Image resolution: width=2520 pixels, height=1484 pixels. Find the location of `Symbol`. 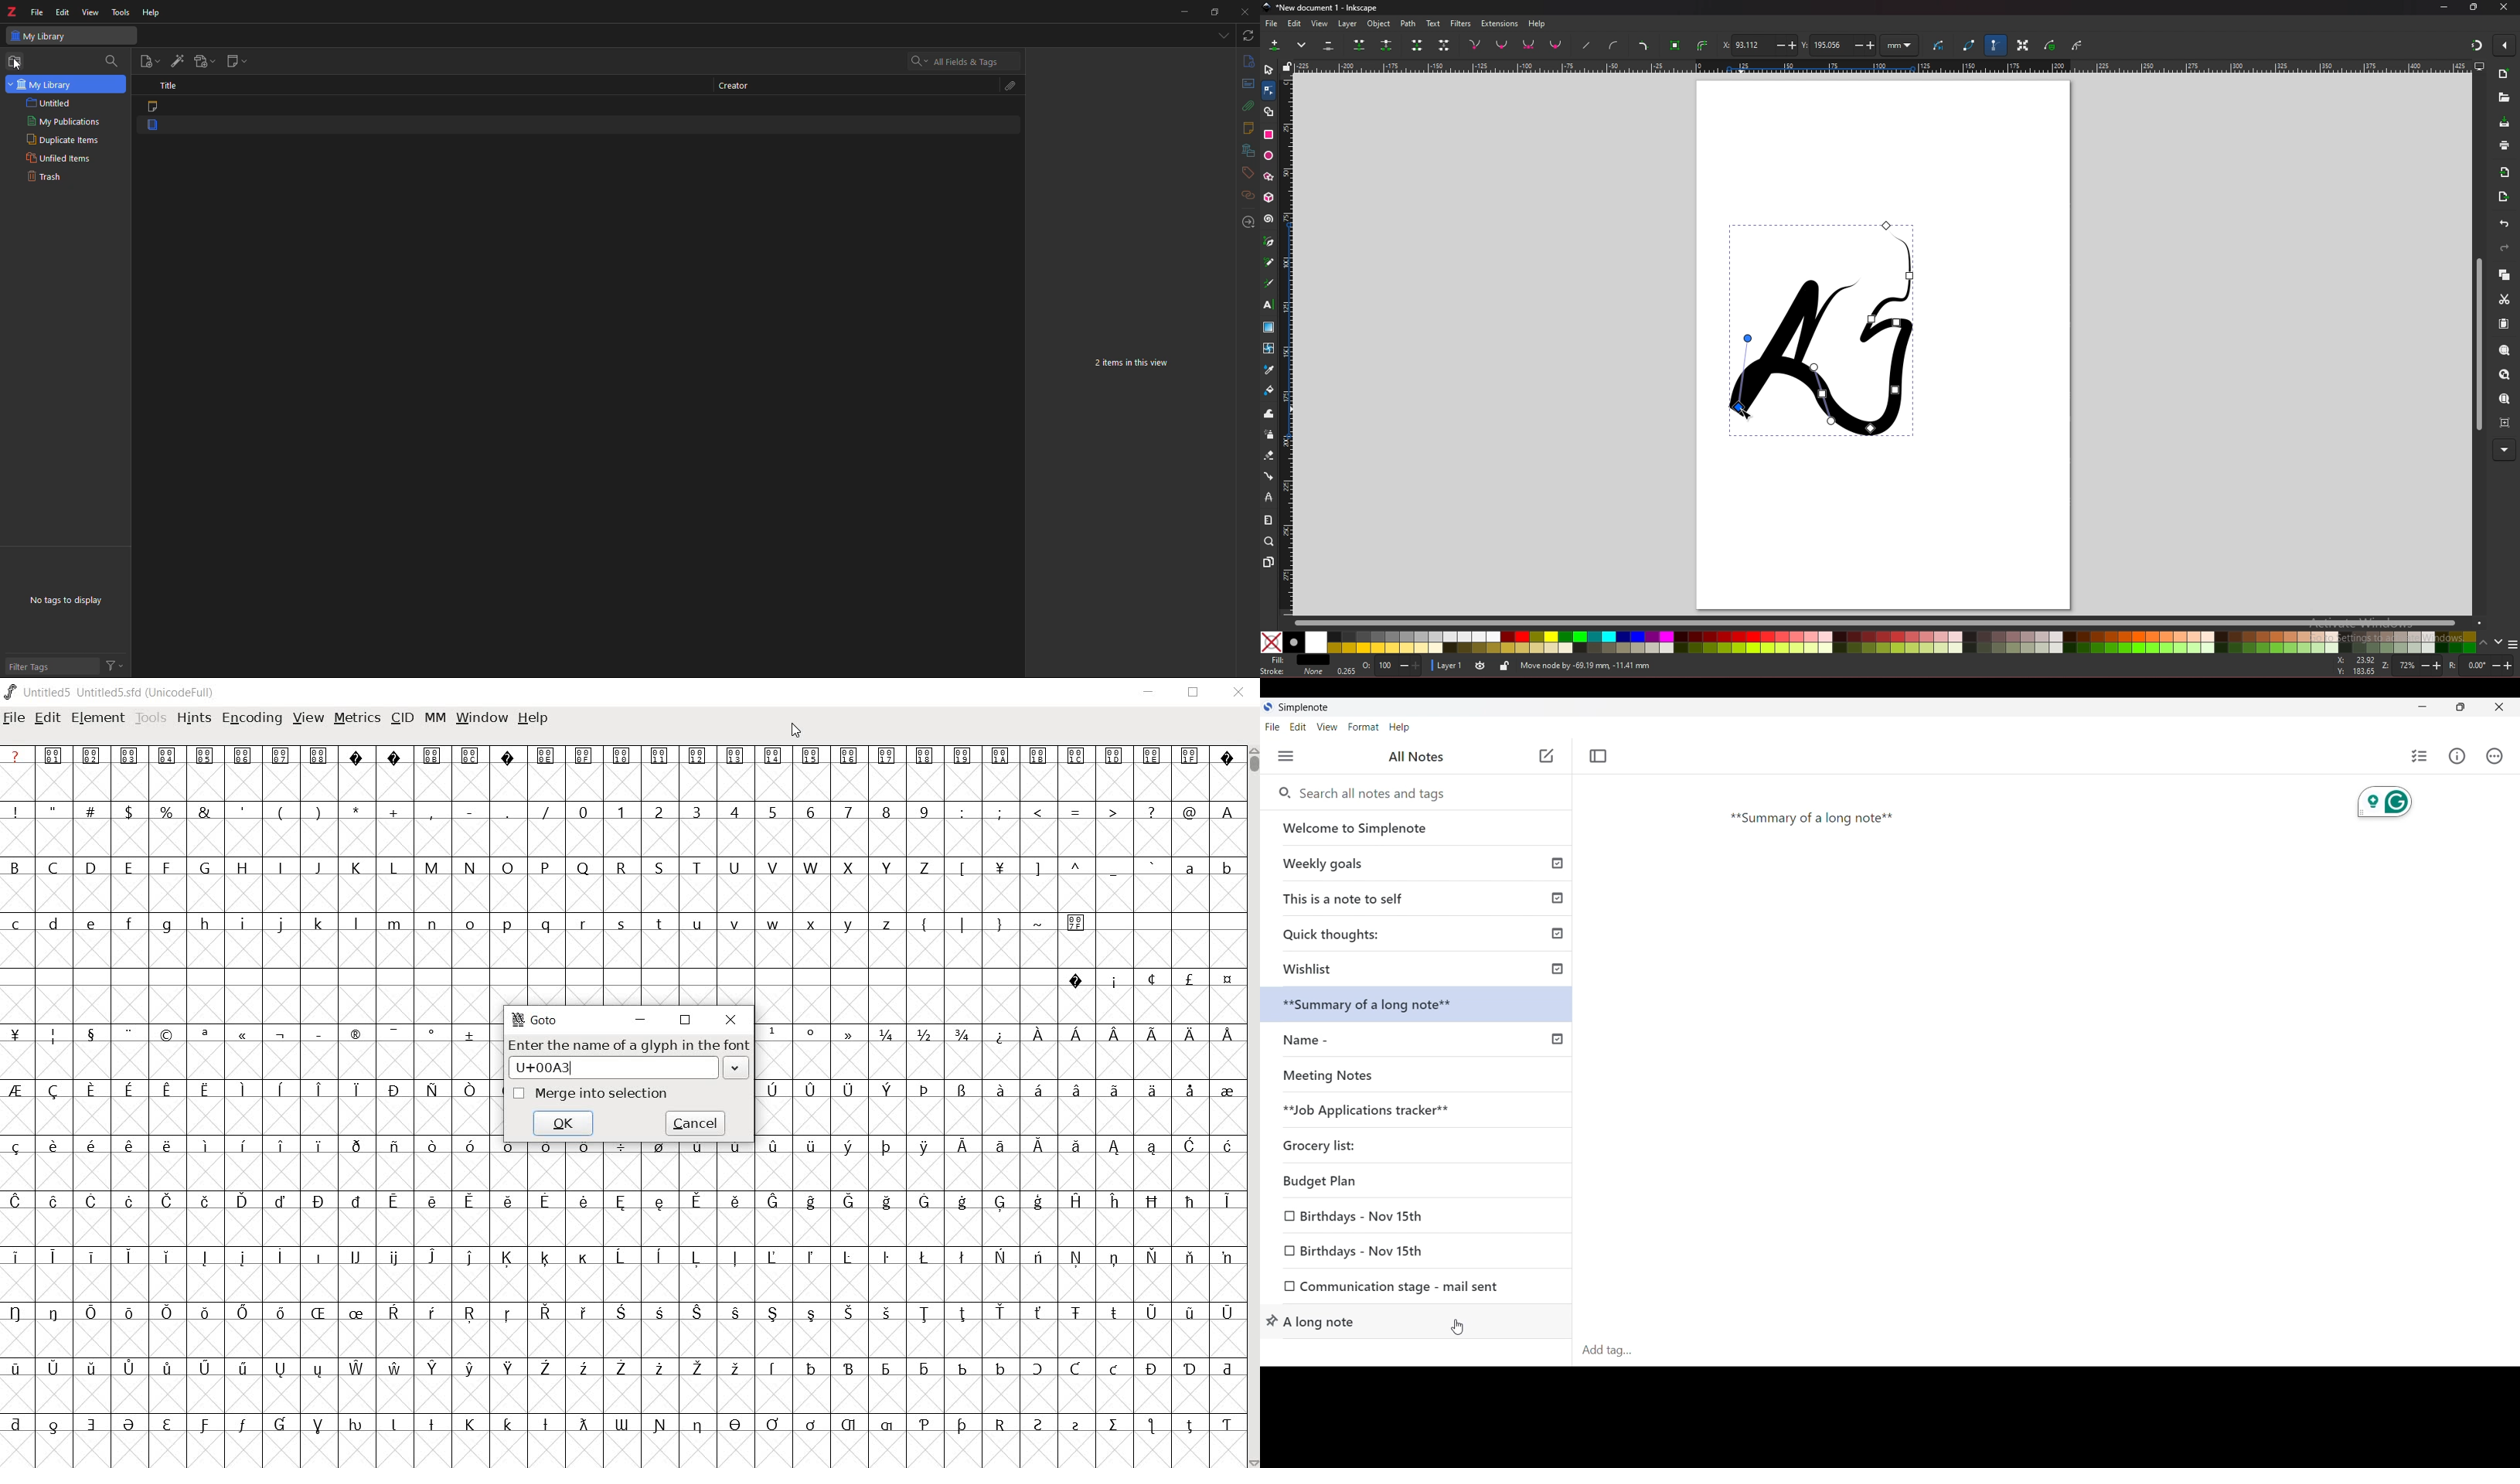

Symbol is located at coordinates (661, 755).